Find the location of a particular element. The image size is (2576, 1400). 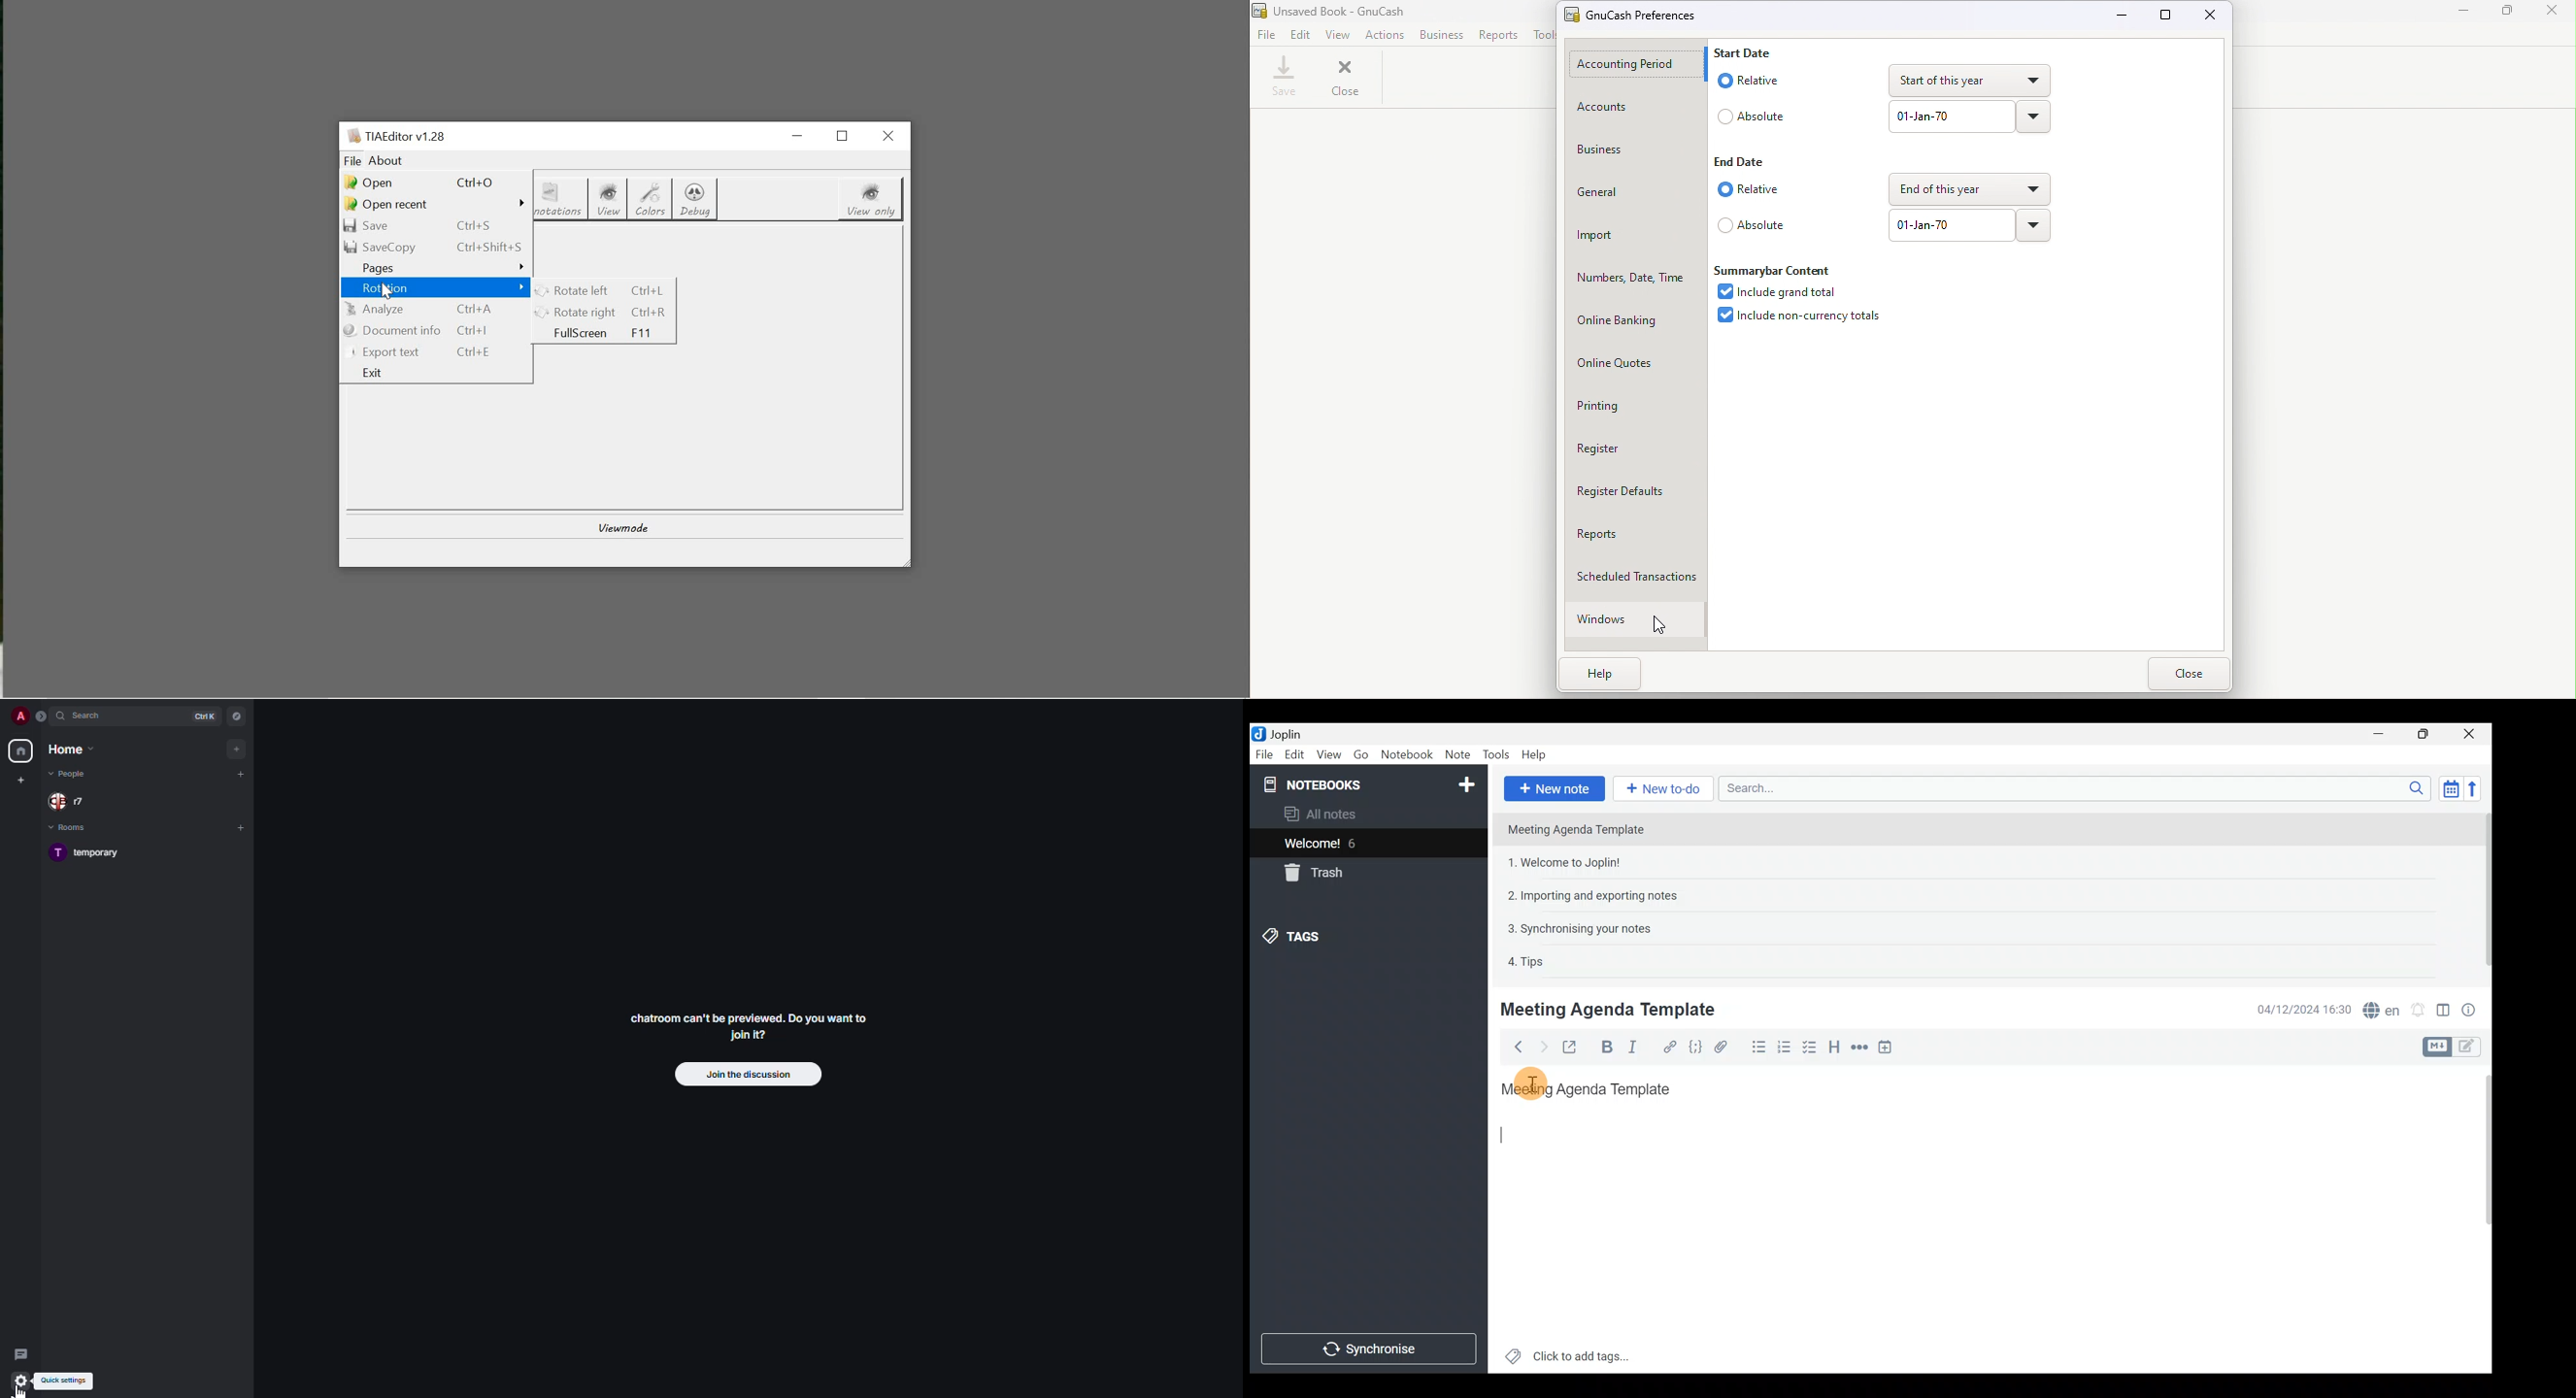

View is located at coordinates (1340, 35).